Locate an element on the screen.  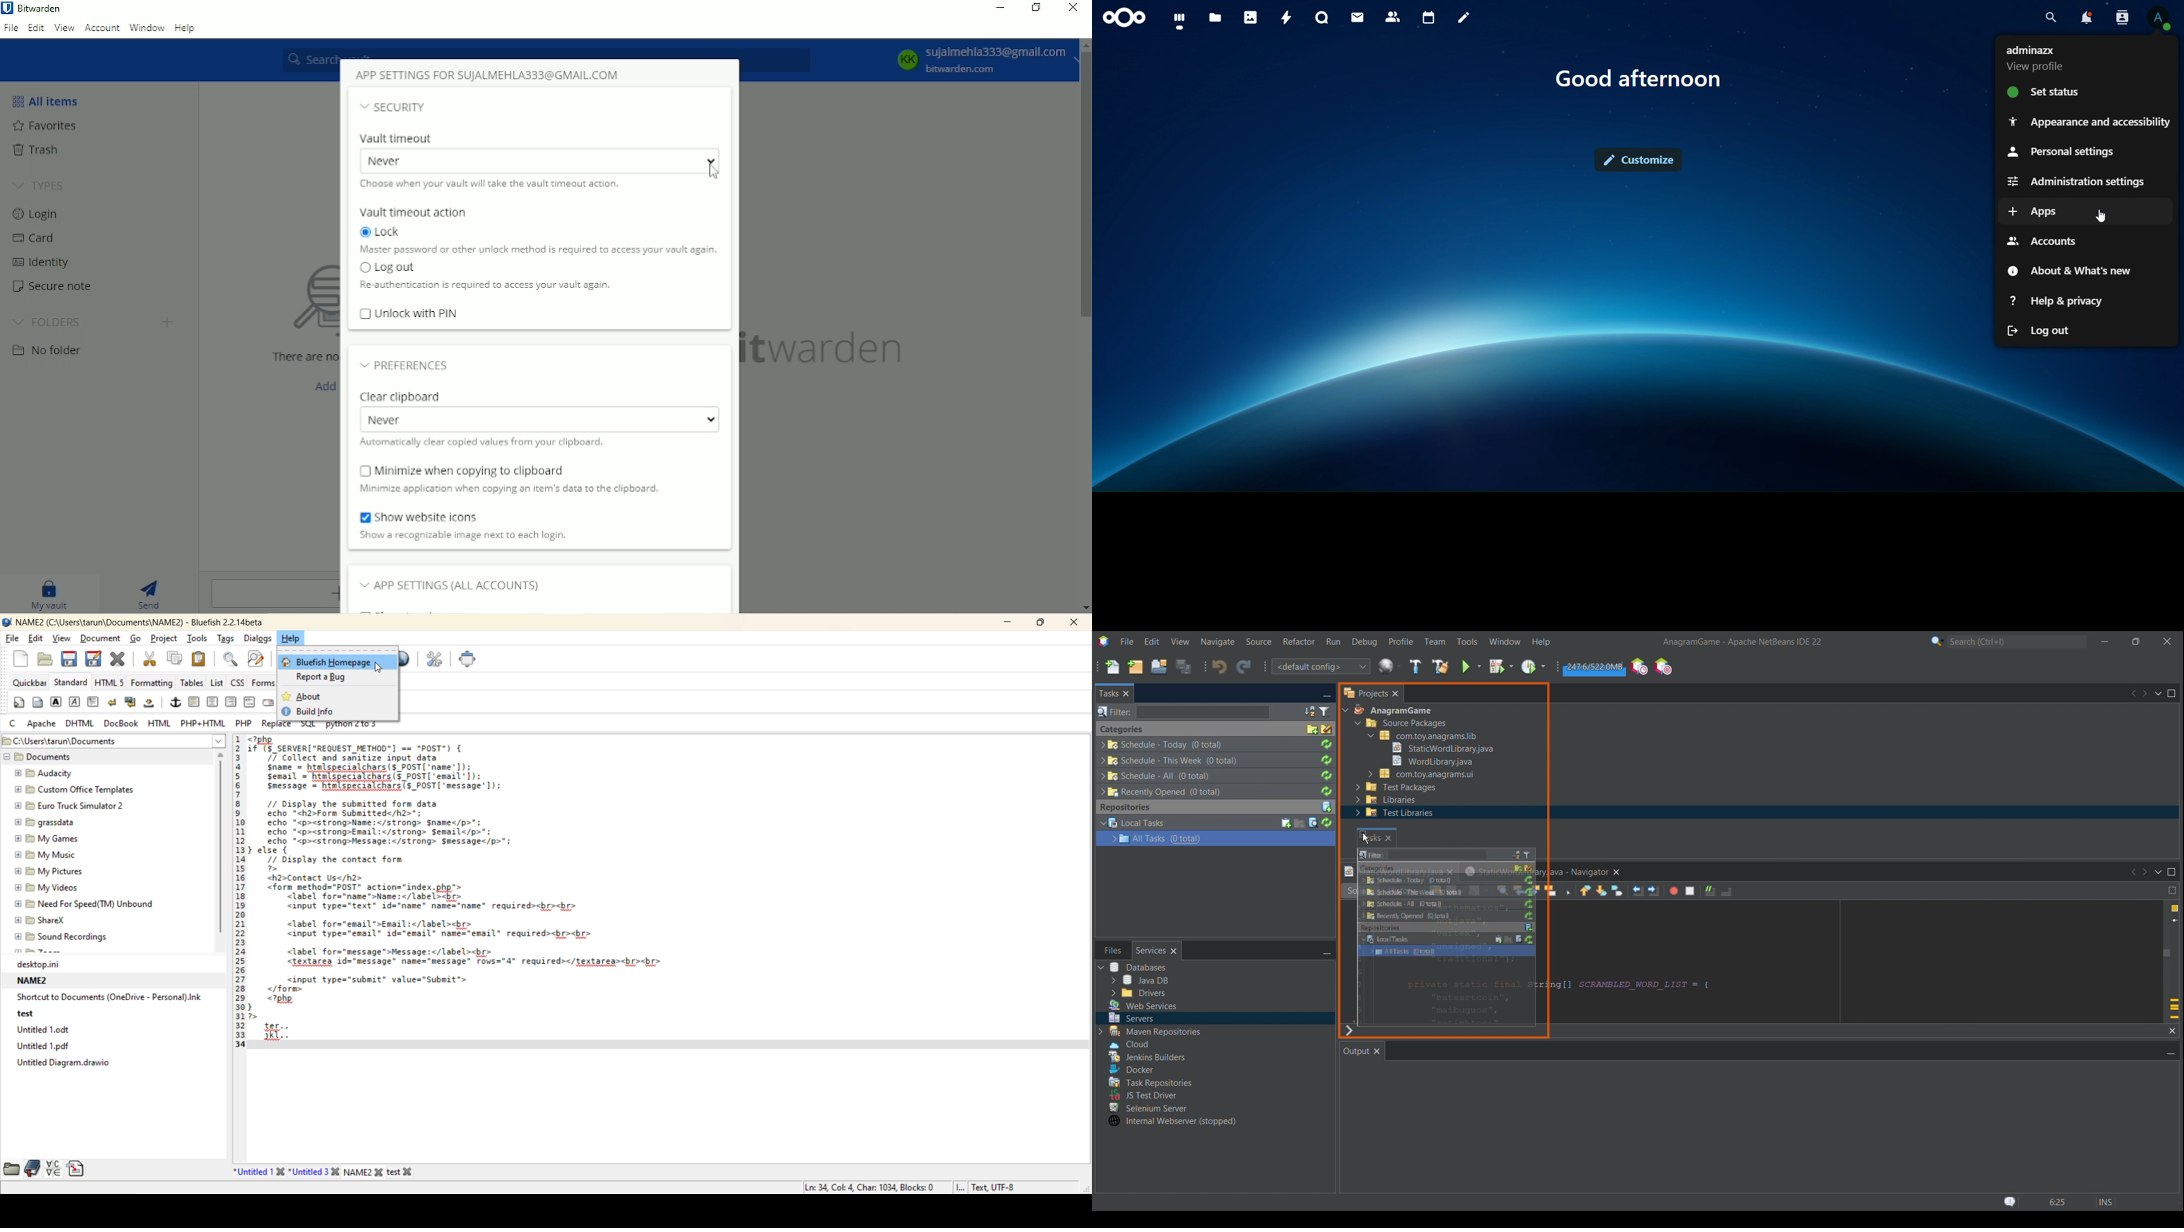
open is located at coordinates (47, 658).